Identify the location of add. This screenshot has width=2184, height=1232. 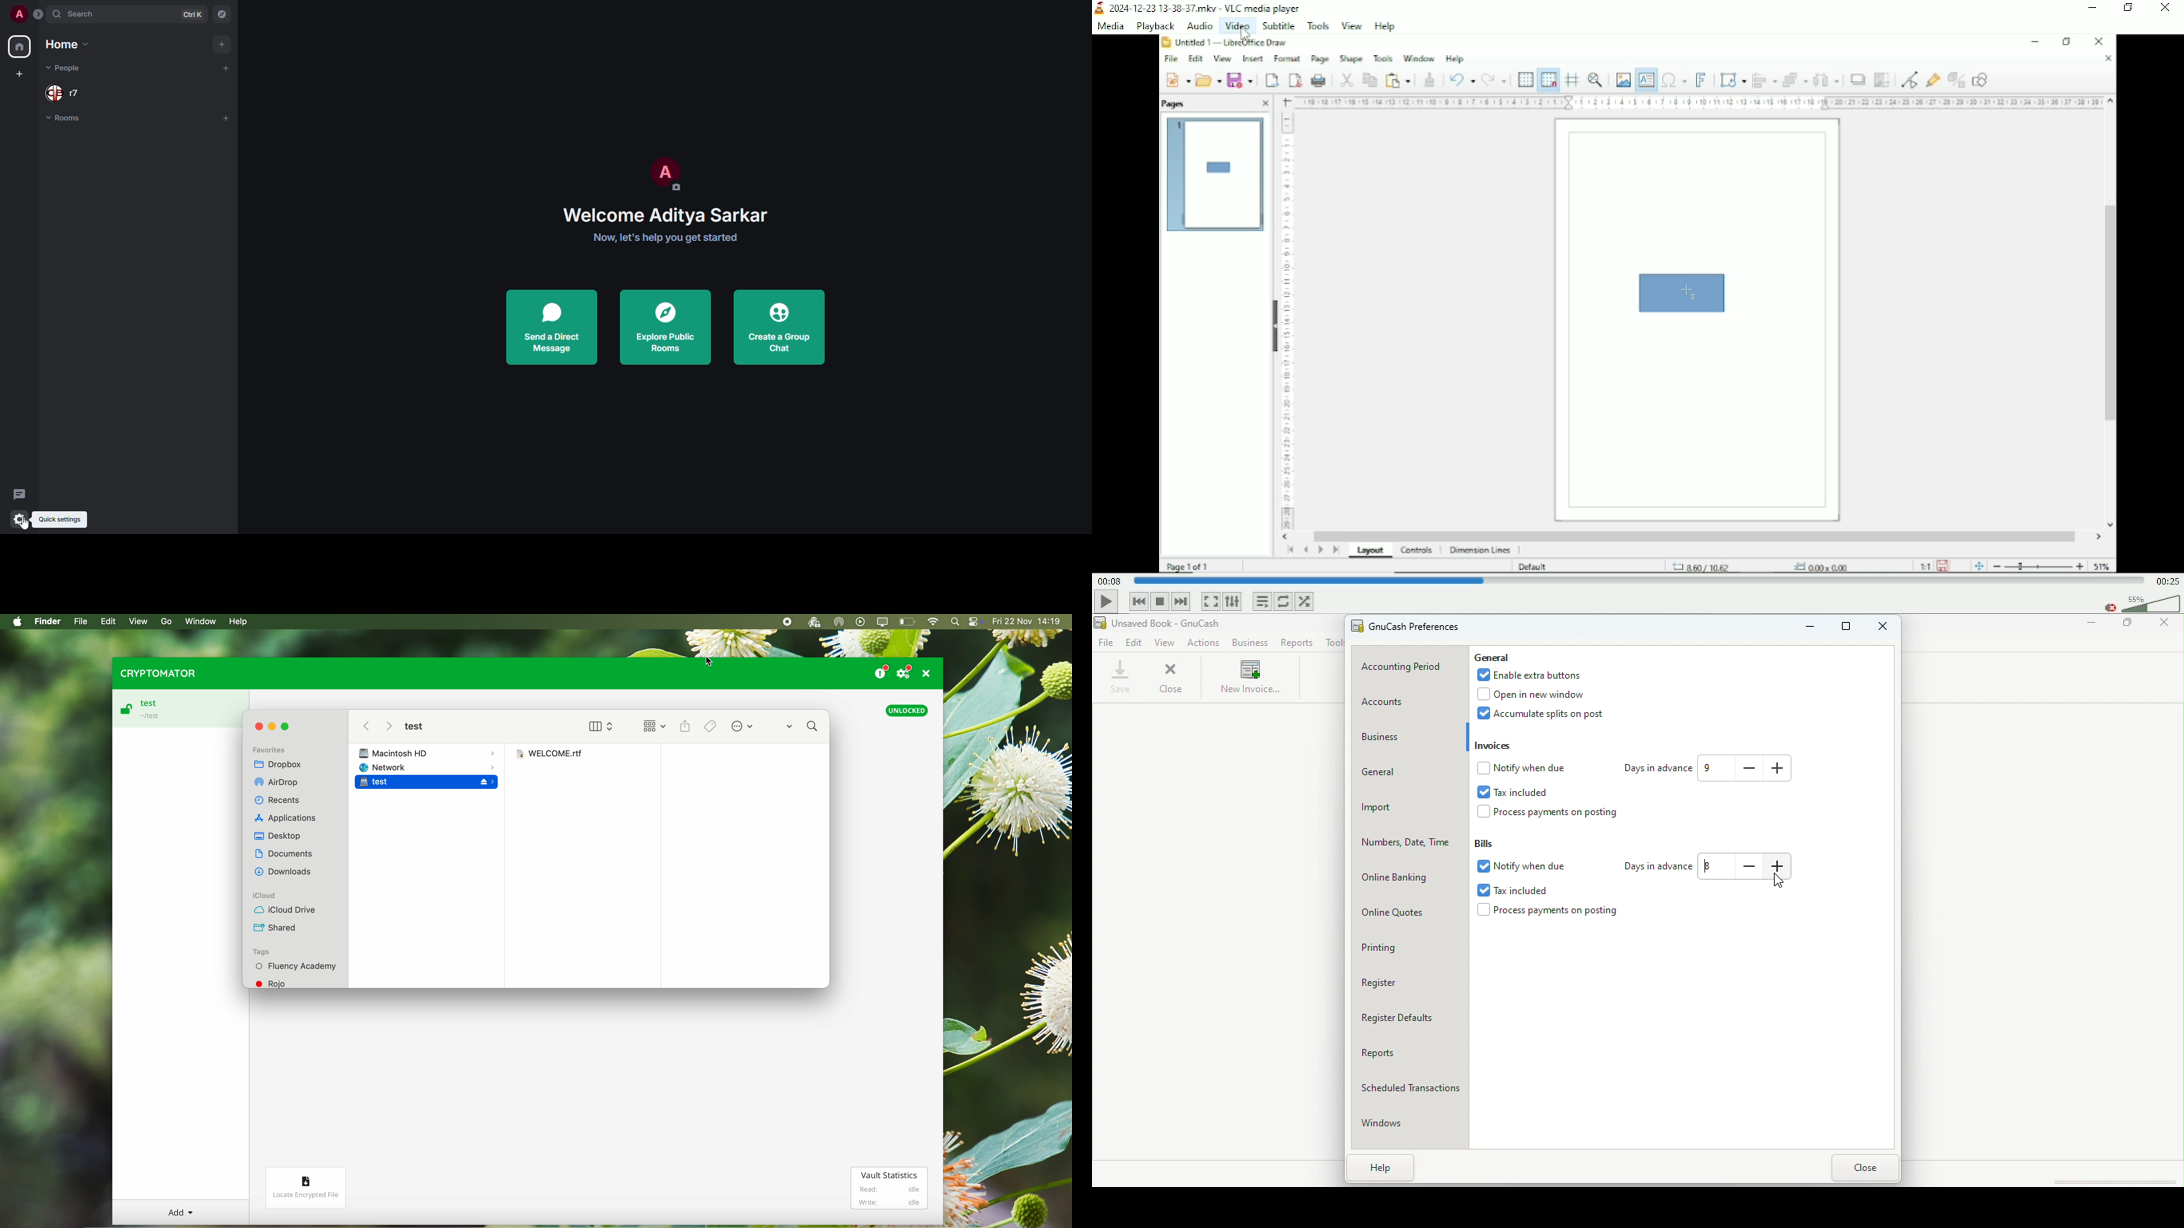
(226, 120).